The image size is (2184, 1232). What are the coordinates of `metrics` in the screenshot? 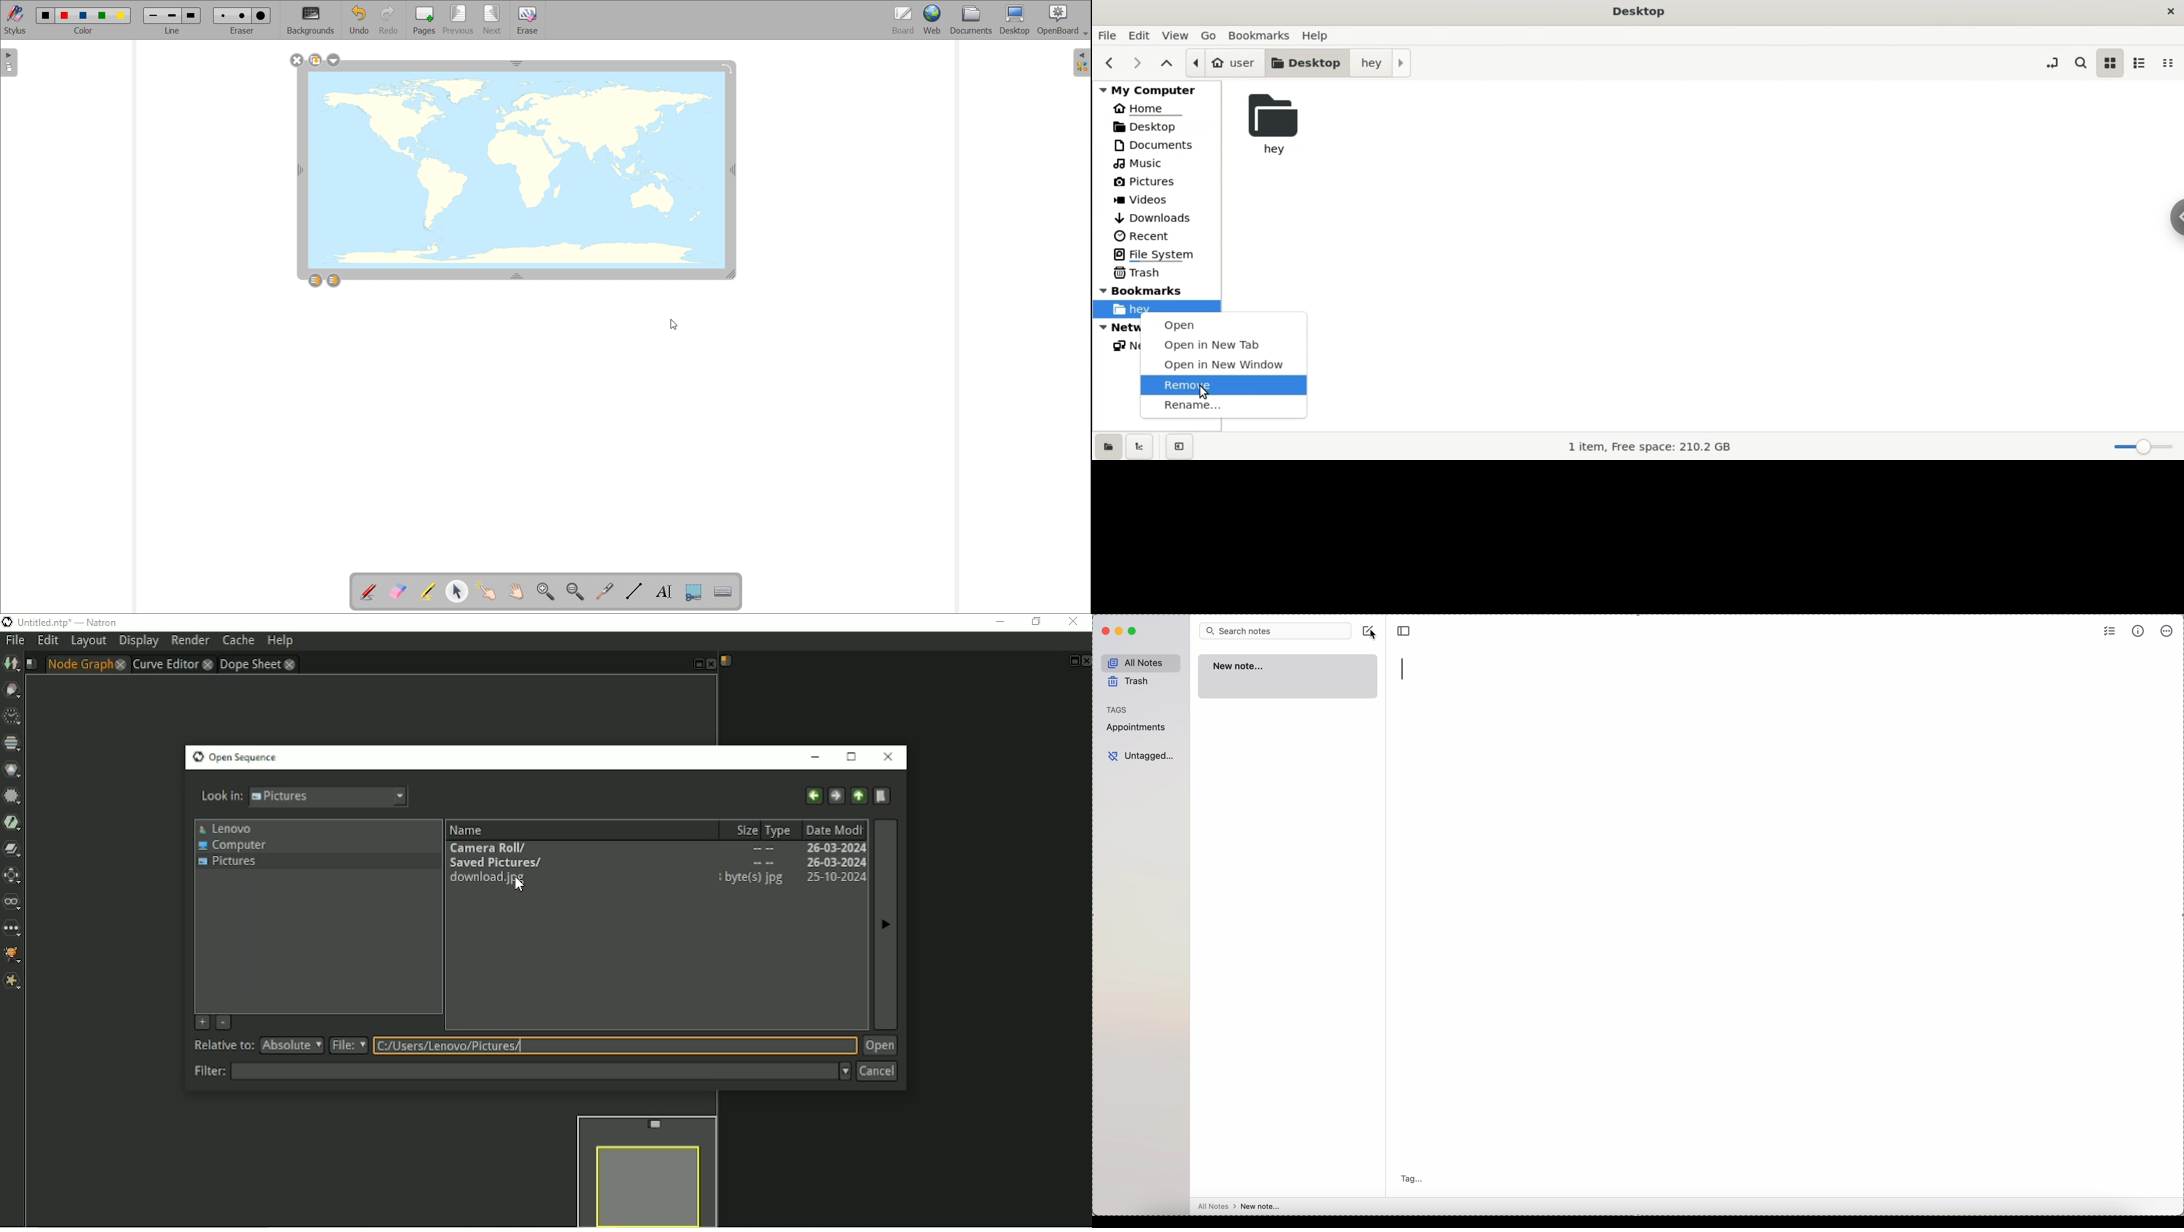 It's located at (2138, 632).